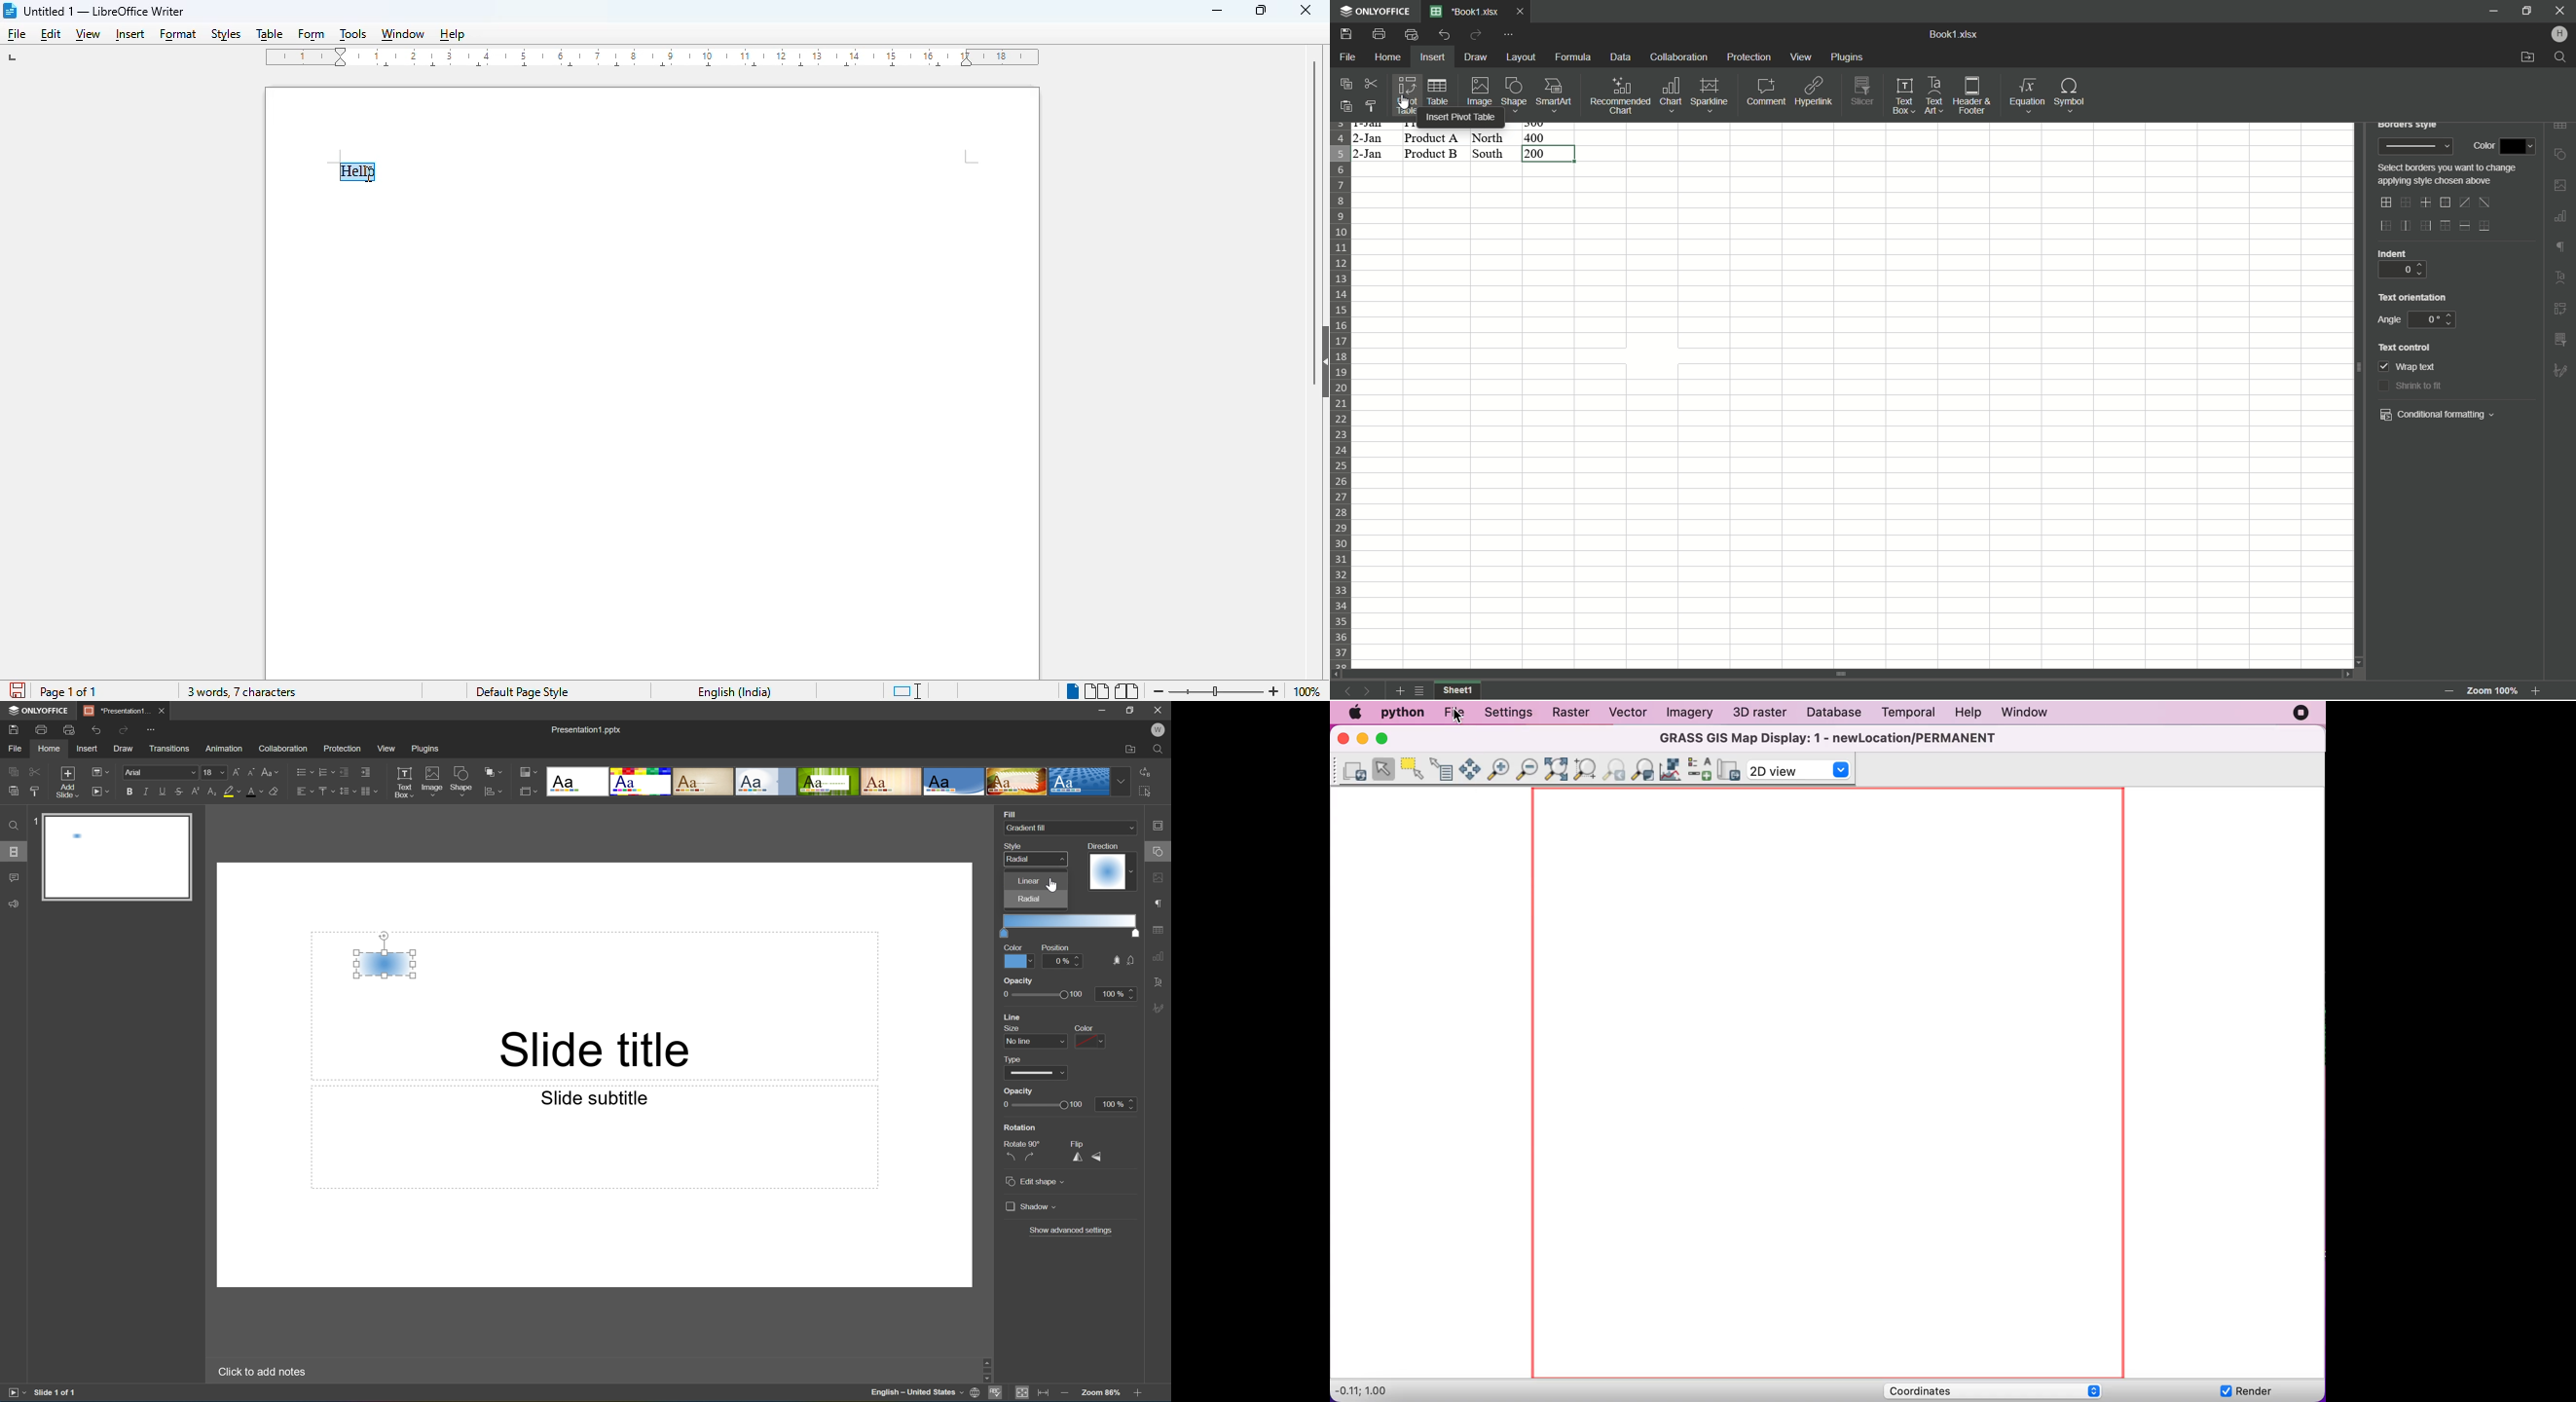 The width and height of the screenshot is (2576, 1428). What do you see at coordinates (496, 772) in the screenshot?
I see `Arrange shape` at bounding box center [496, 772].